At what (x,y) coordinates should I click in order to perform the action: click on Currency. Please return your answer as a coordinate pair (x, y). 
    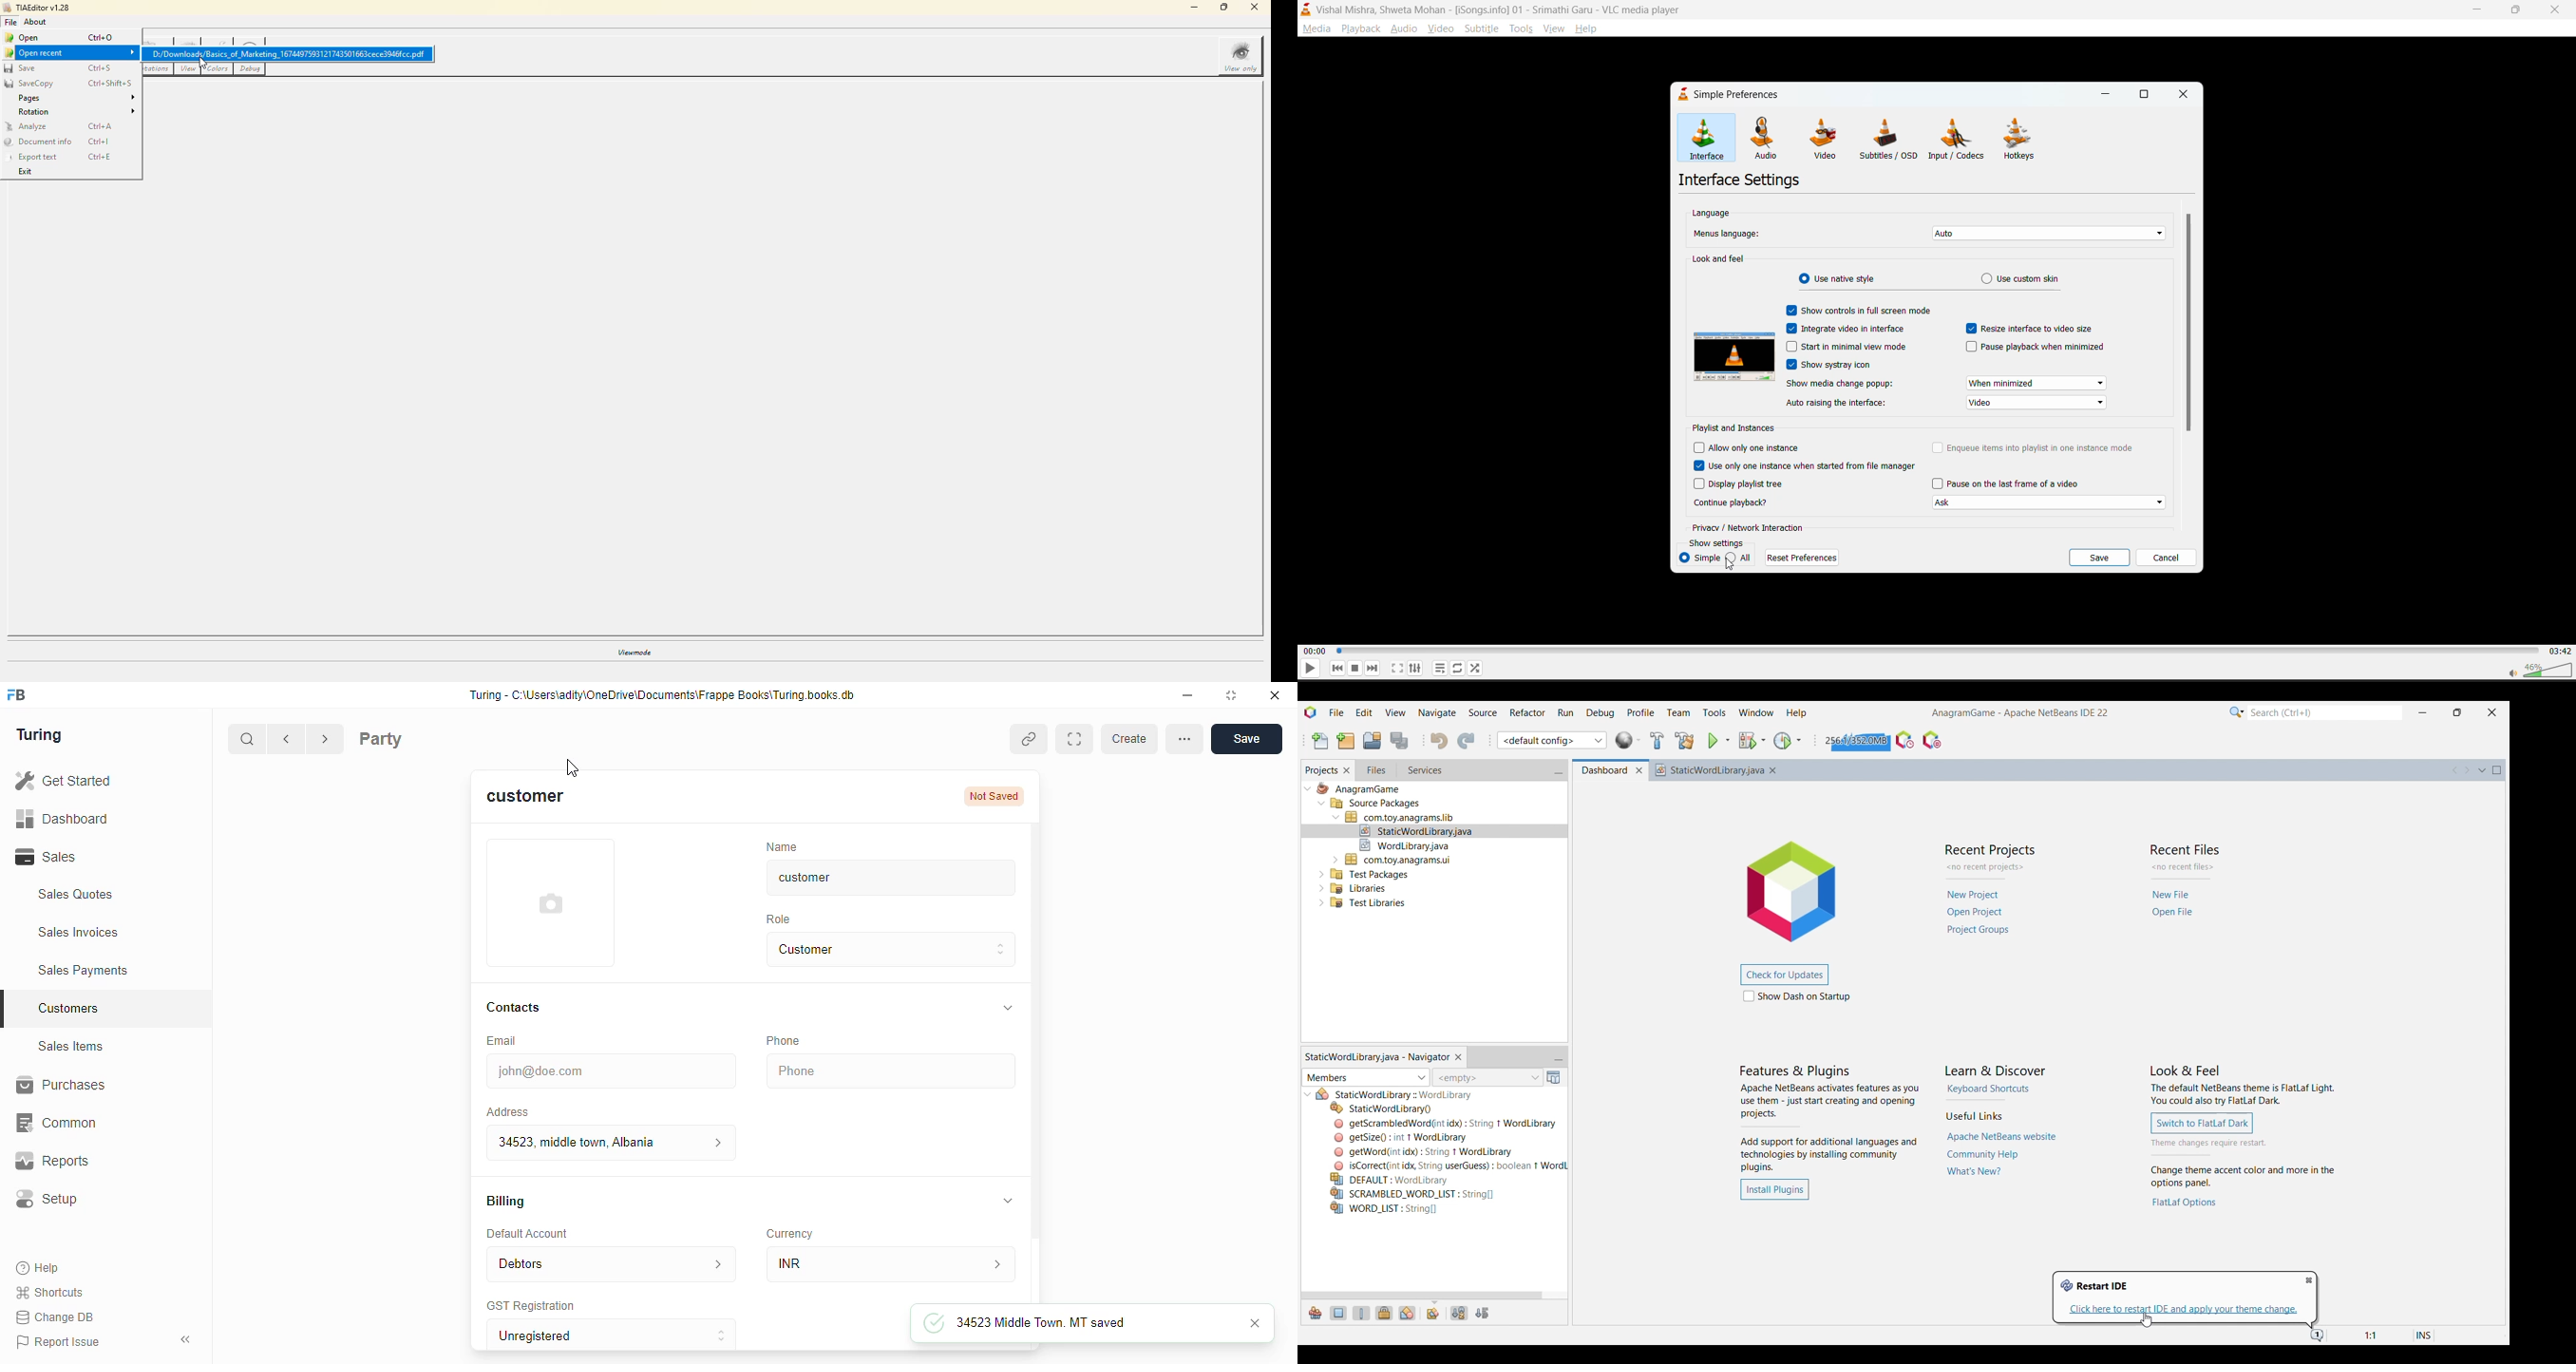
    Looking at the image, I should click on (788, 1234).